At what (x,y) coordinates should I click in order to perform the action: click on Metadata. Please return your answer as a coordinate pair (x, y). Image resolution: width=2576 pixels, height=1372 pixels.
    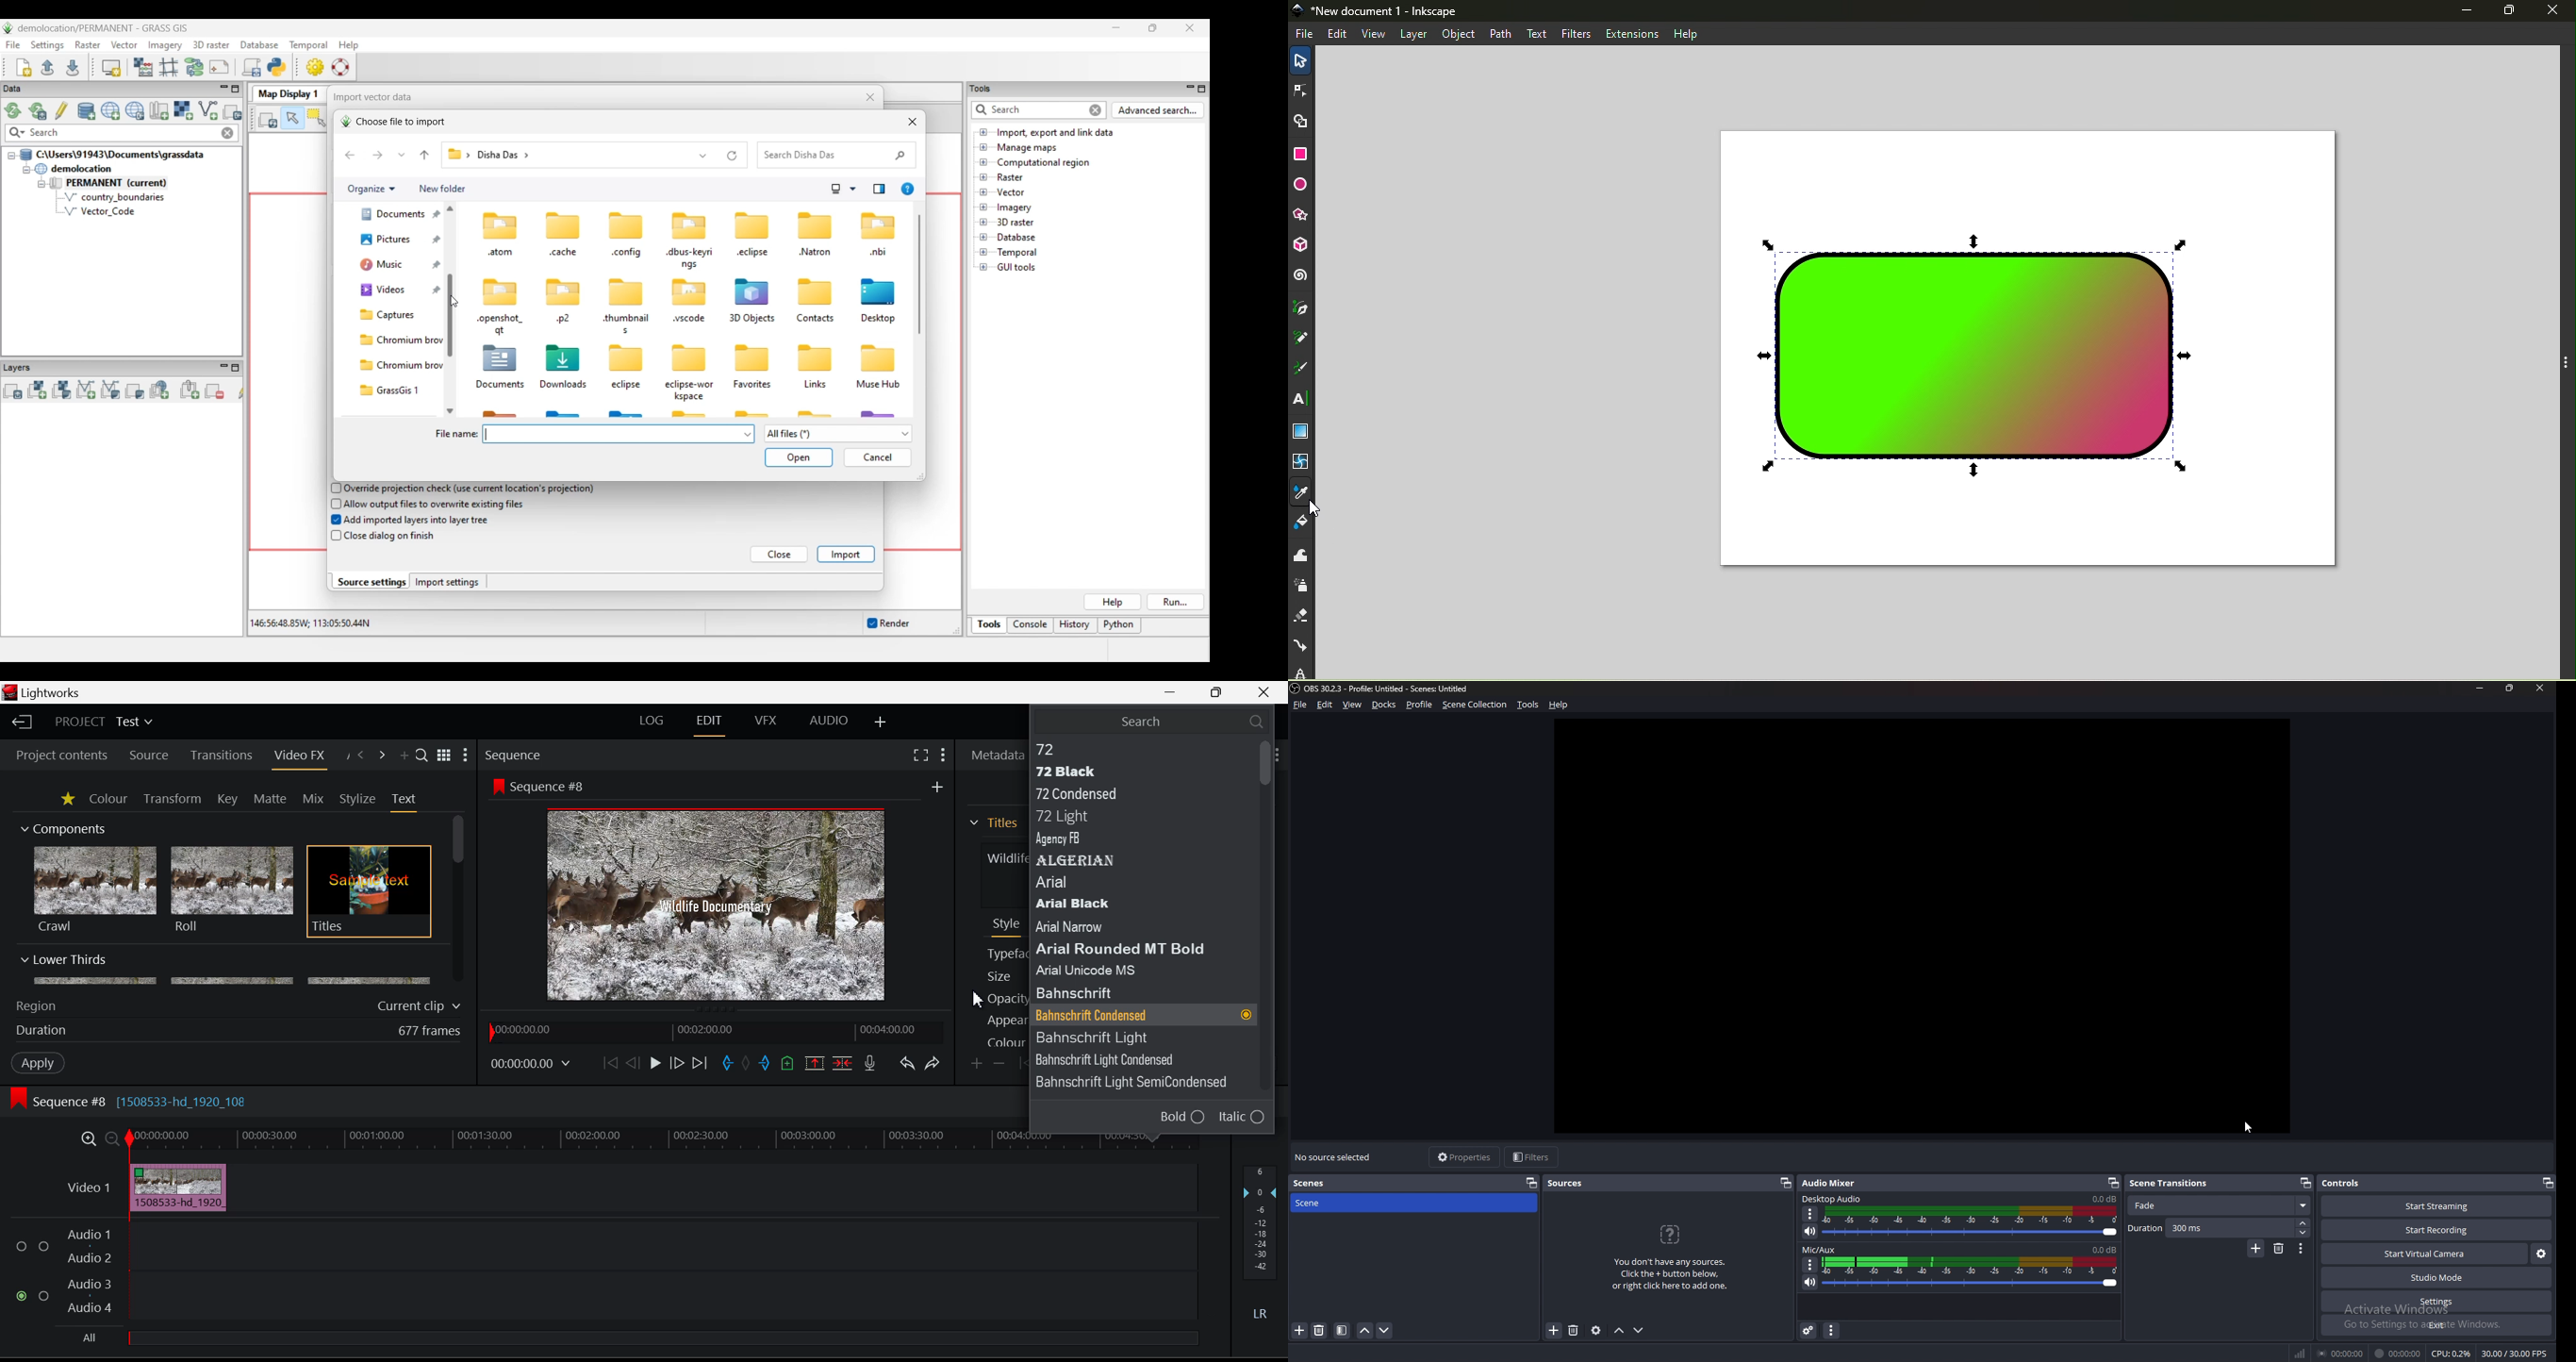
    Looking at the image, I should click on (995, 757).